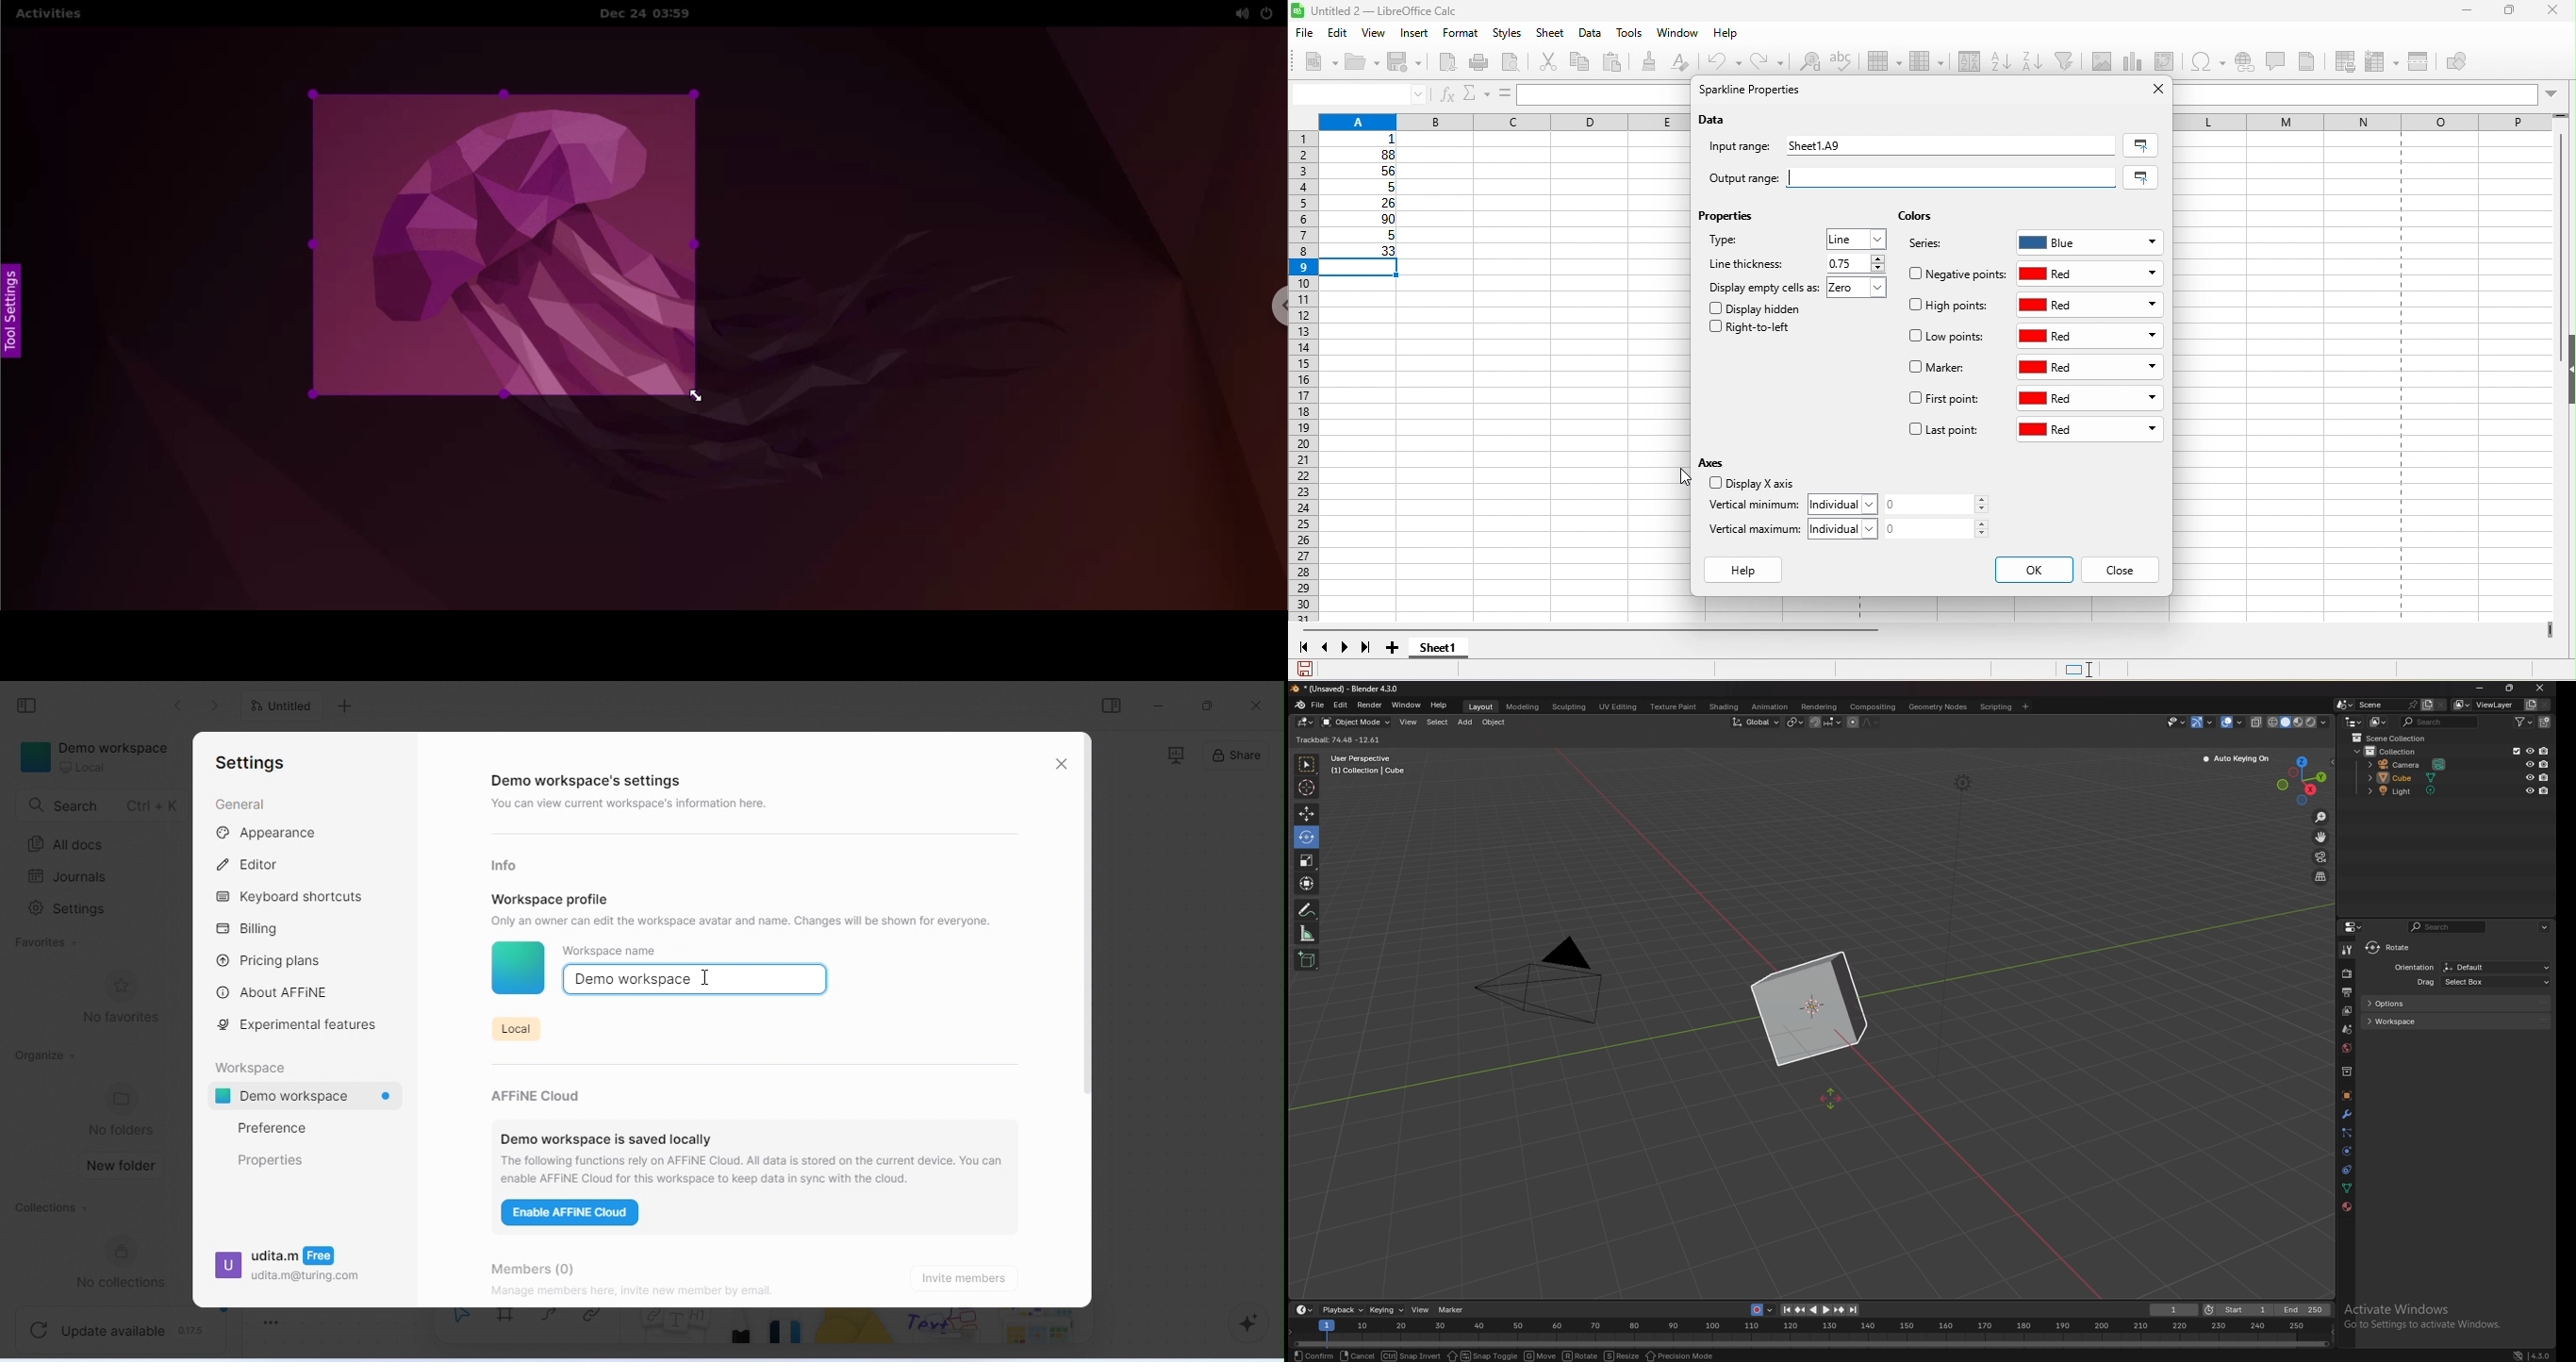  I want to click on redo, so click(1770, 60).